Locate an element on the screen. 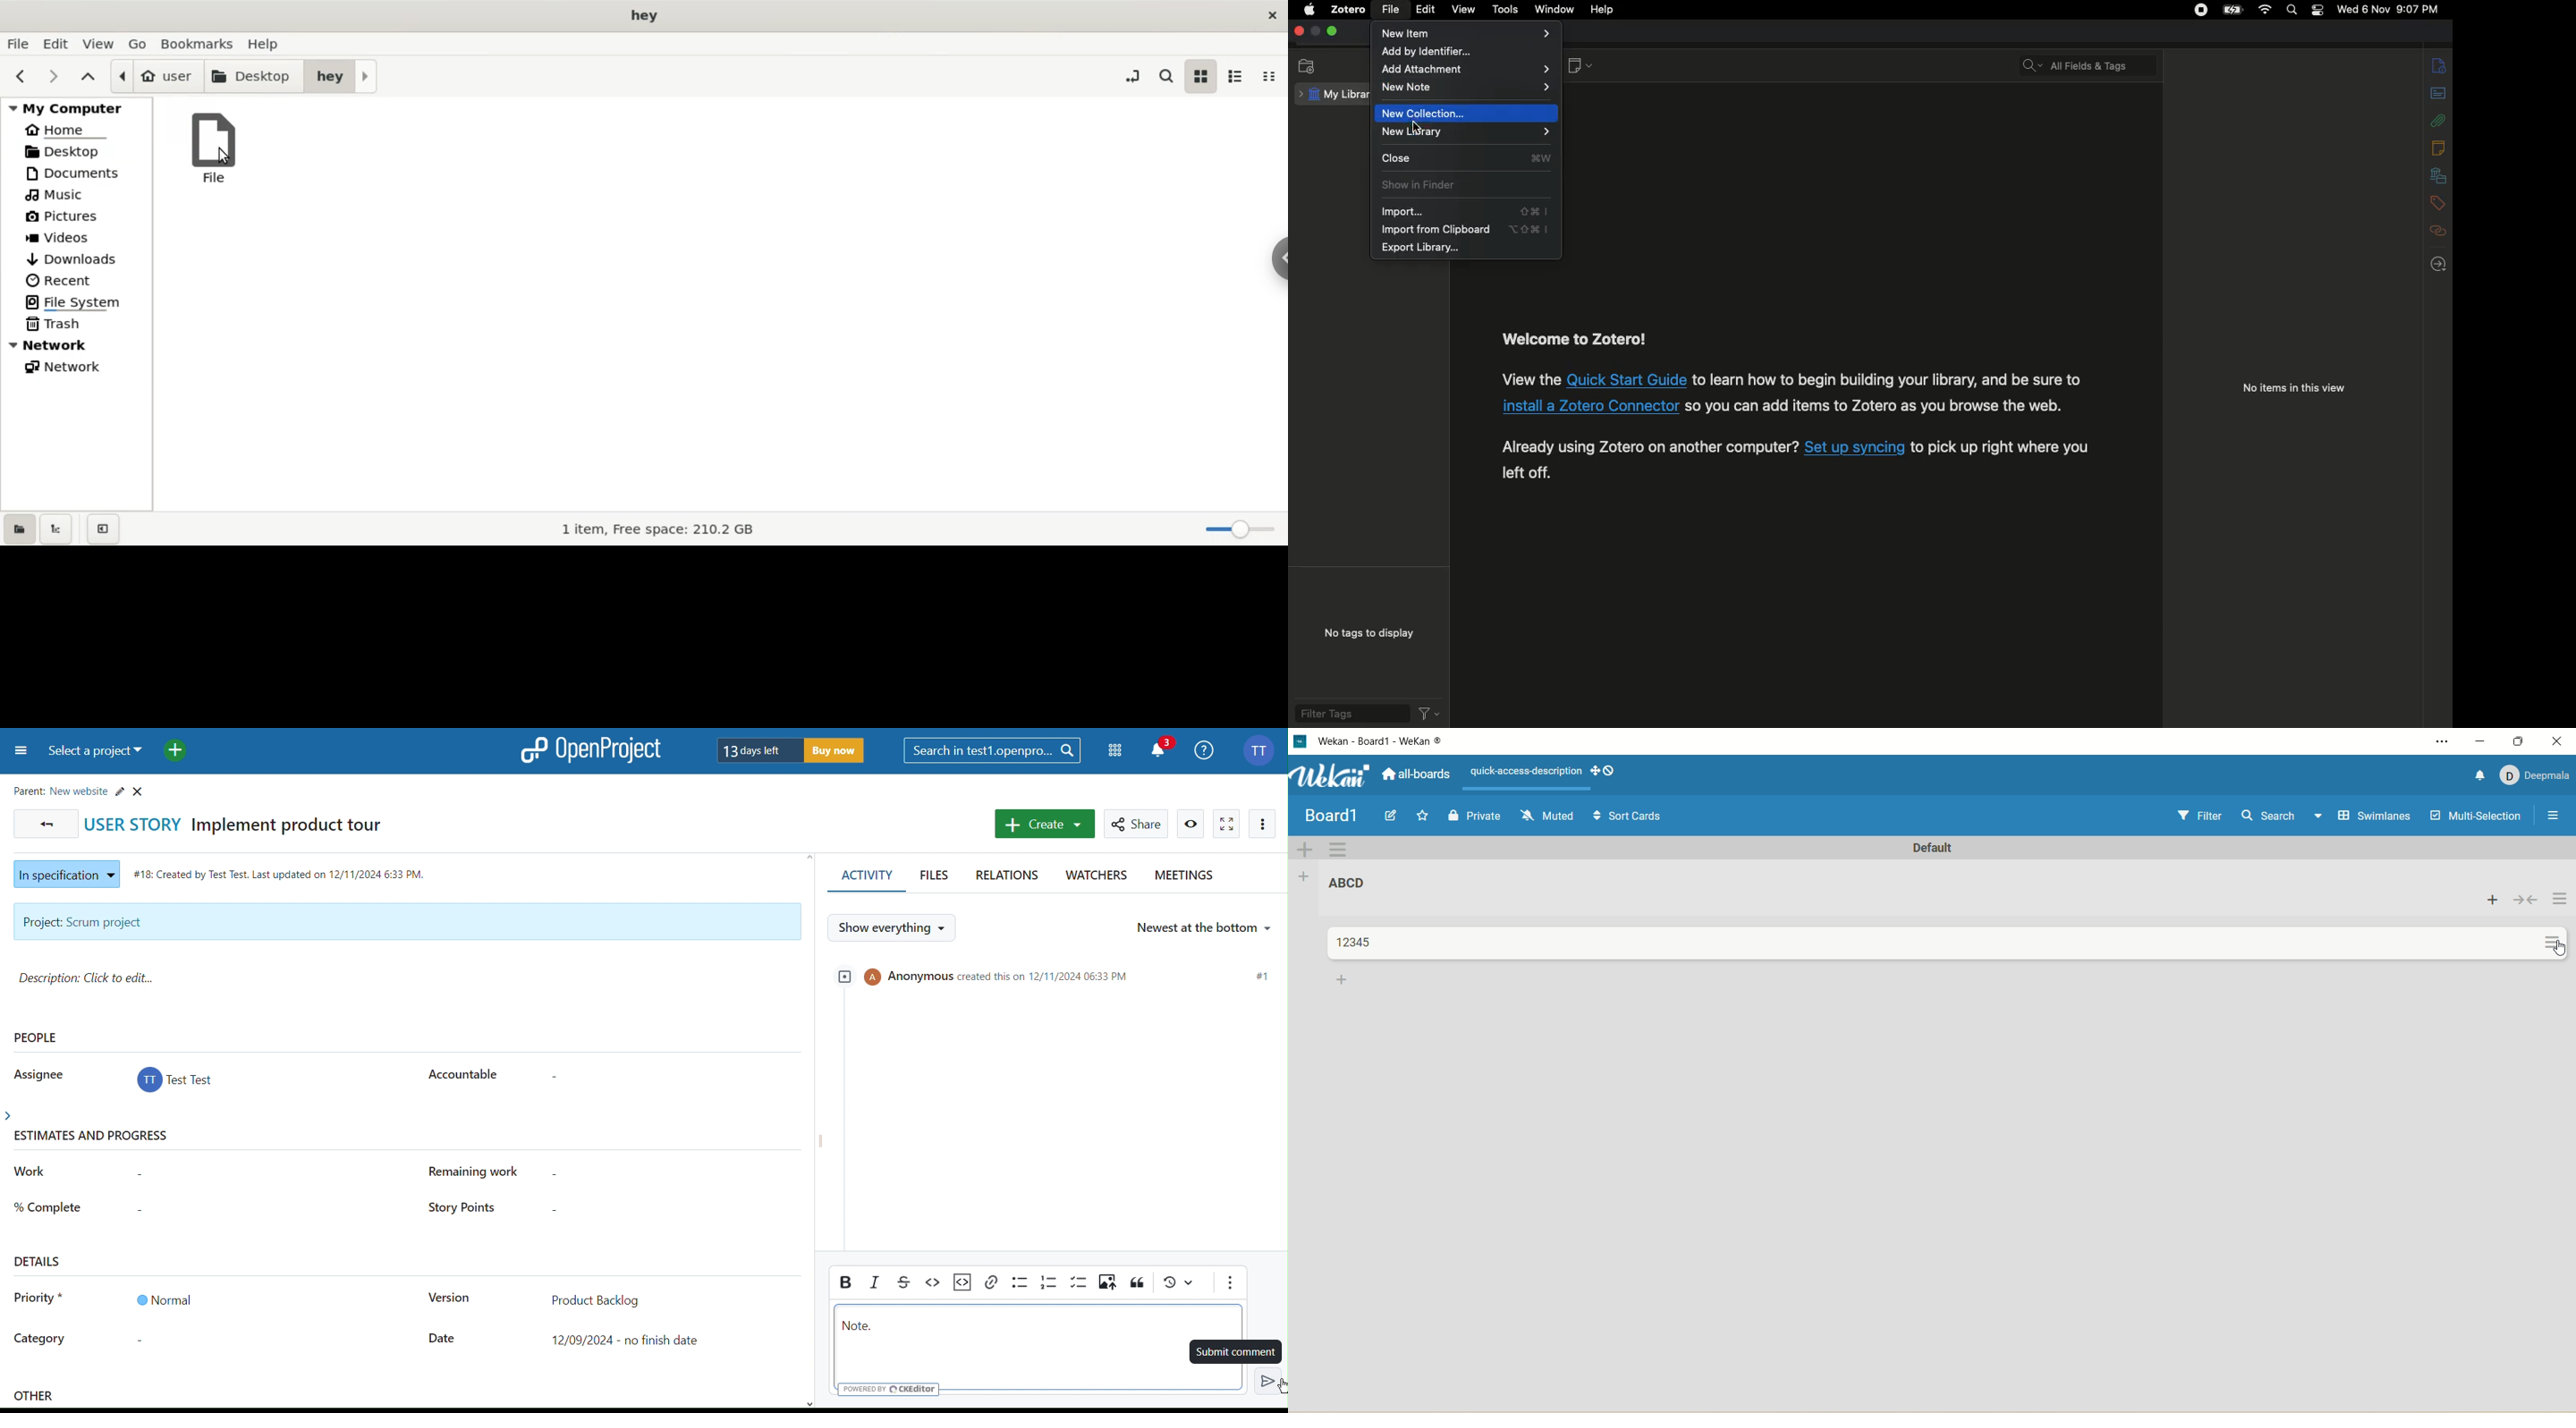  icon view is located at coordinates (1200, 78).